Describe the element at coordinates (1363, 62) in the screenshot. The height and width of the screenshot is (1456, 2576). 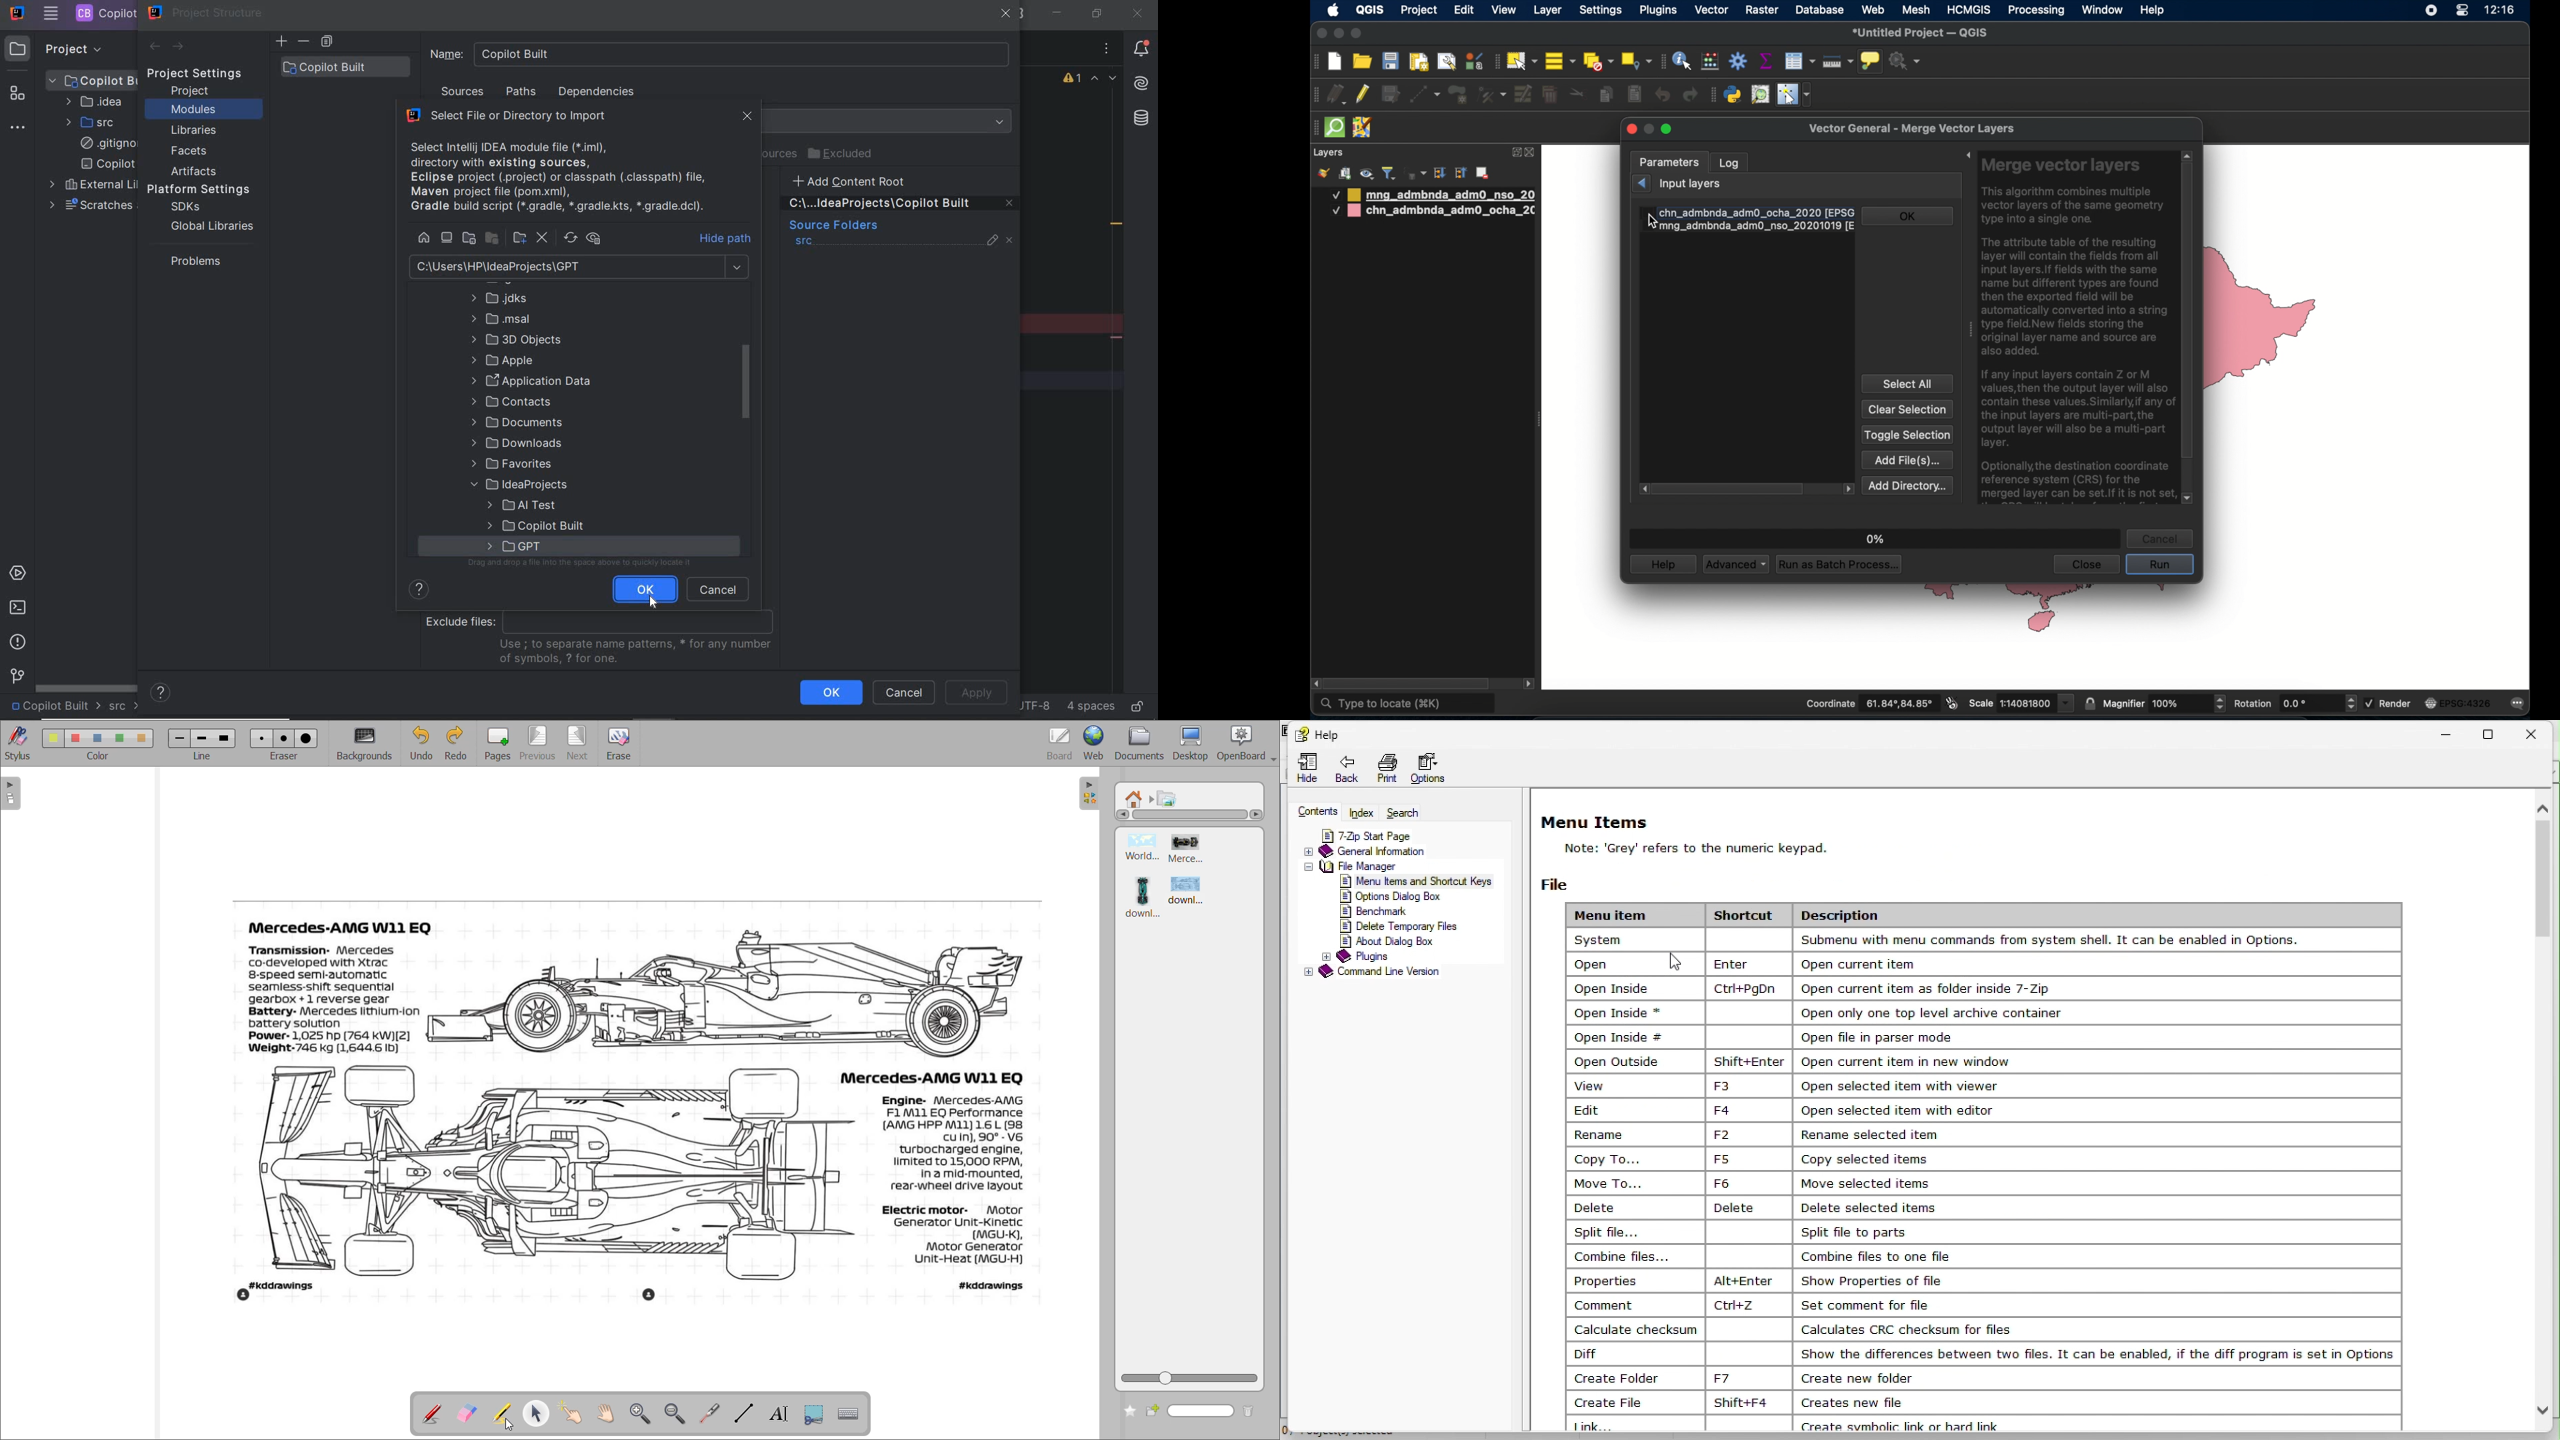
I see `open project` at that location.